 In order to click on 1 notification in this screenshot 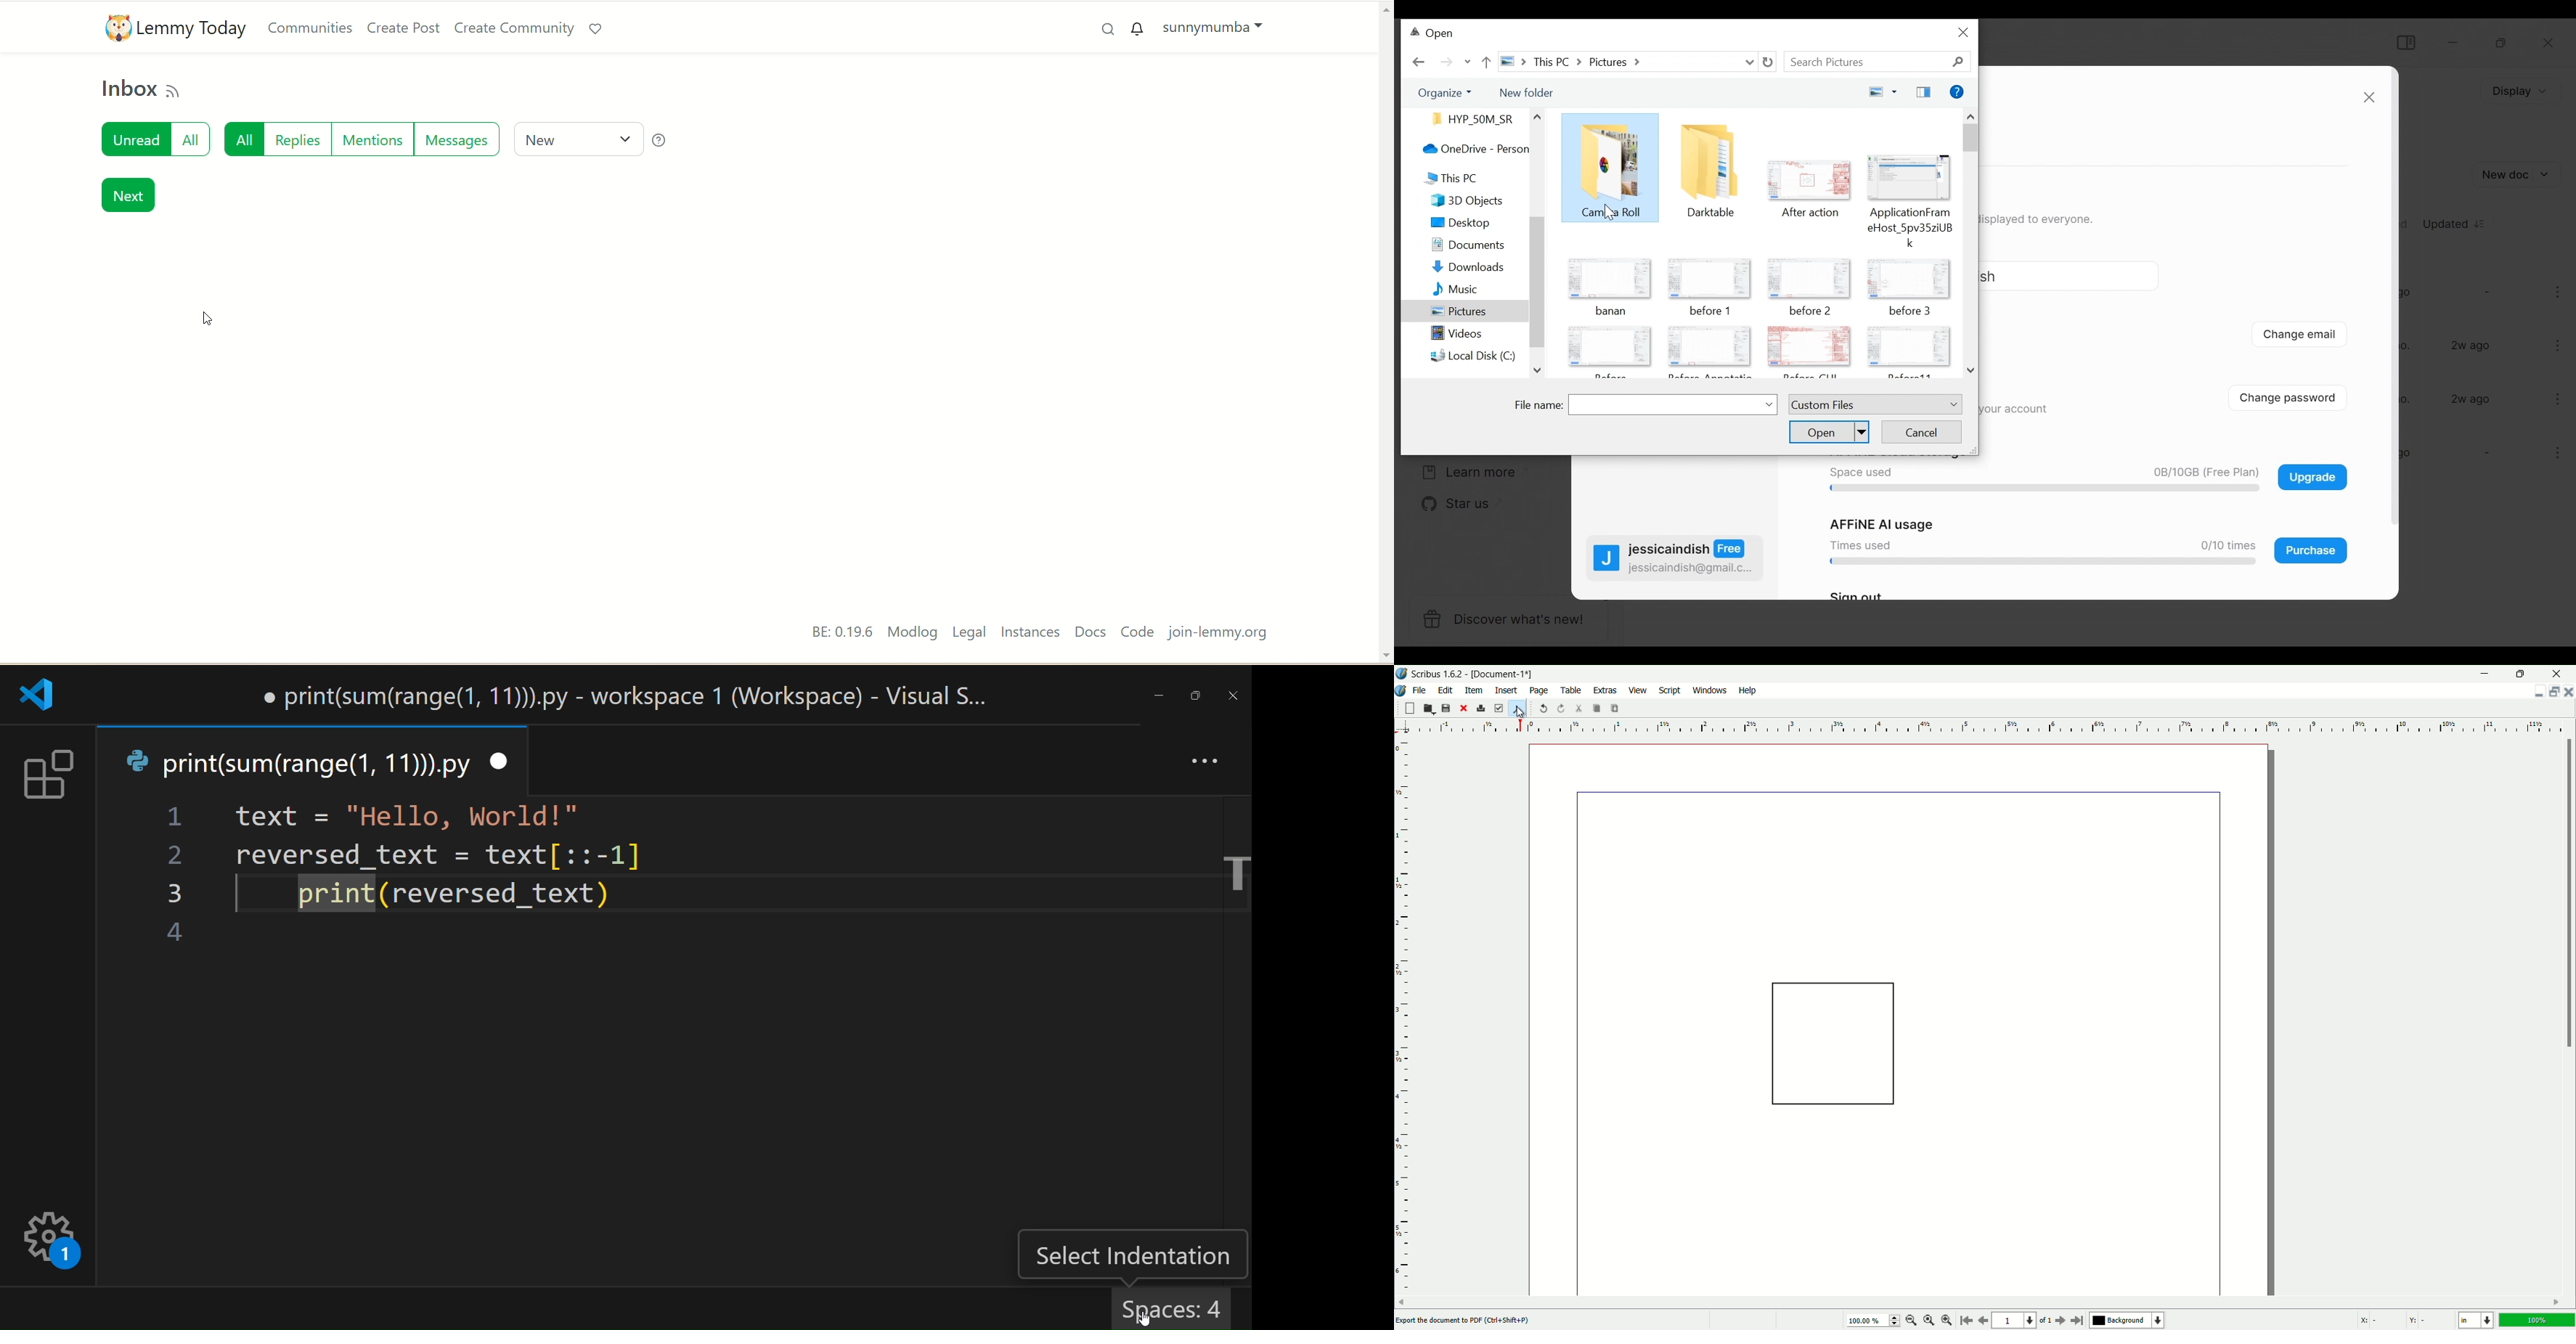, I will do `click(1135, 31)`.